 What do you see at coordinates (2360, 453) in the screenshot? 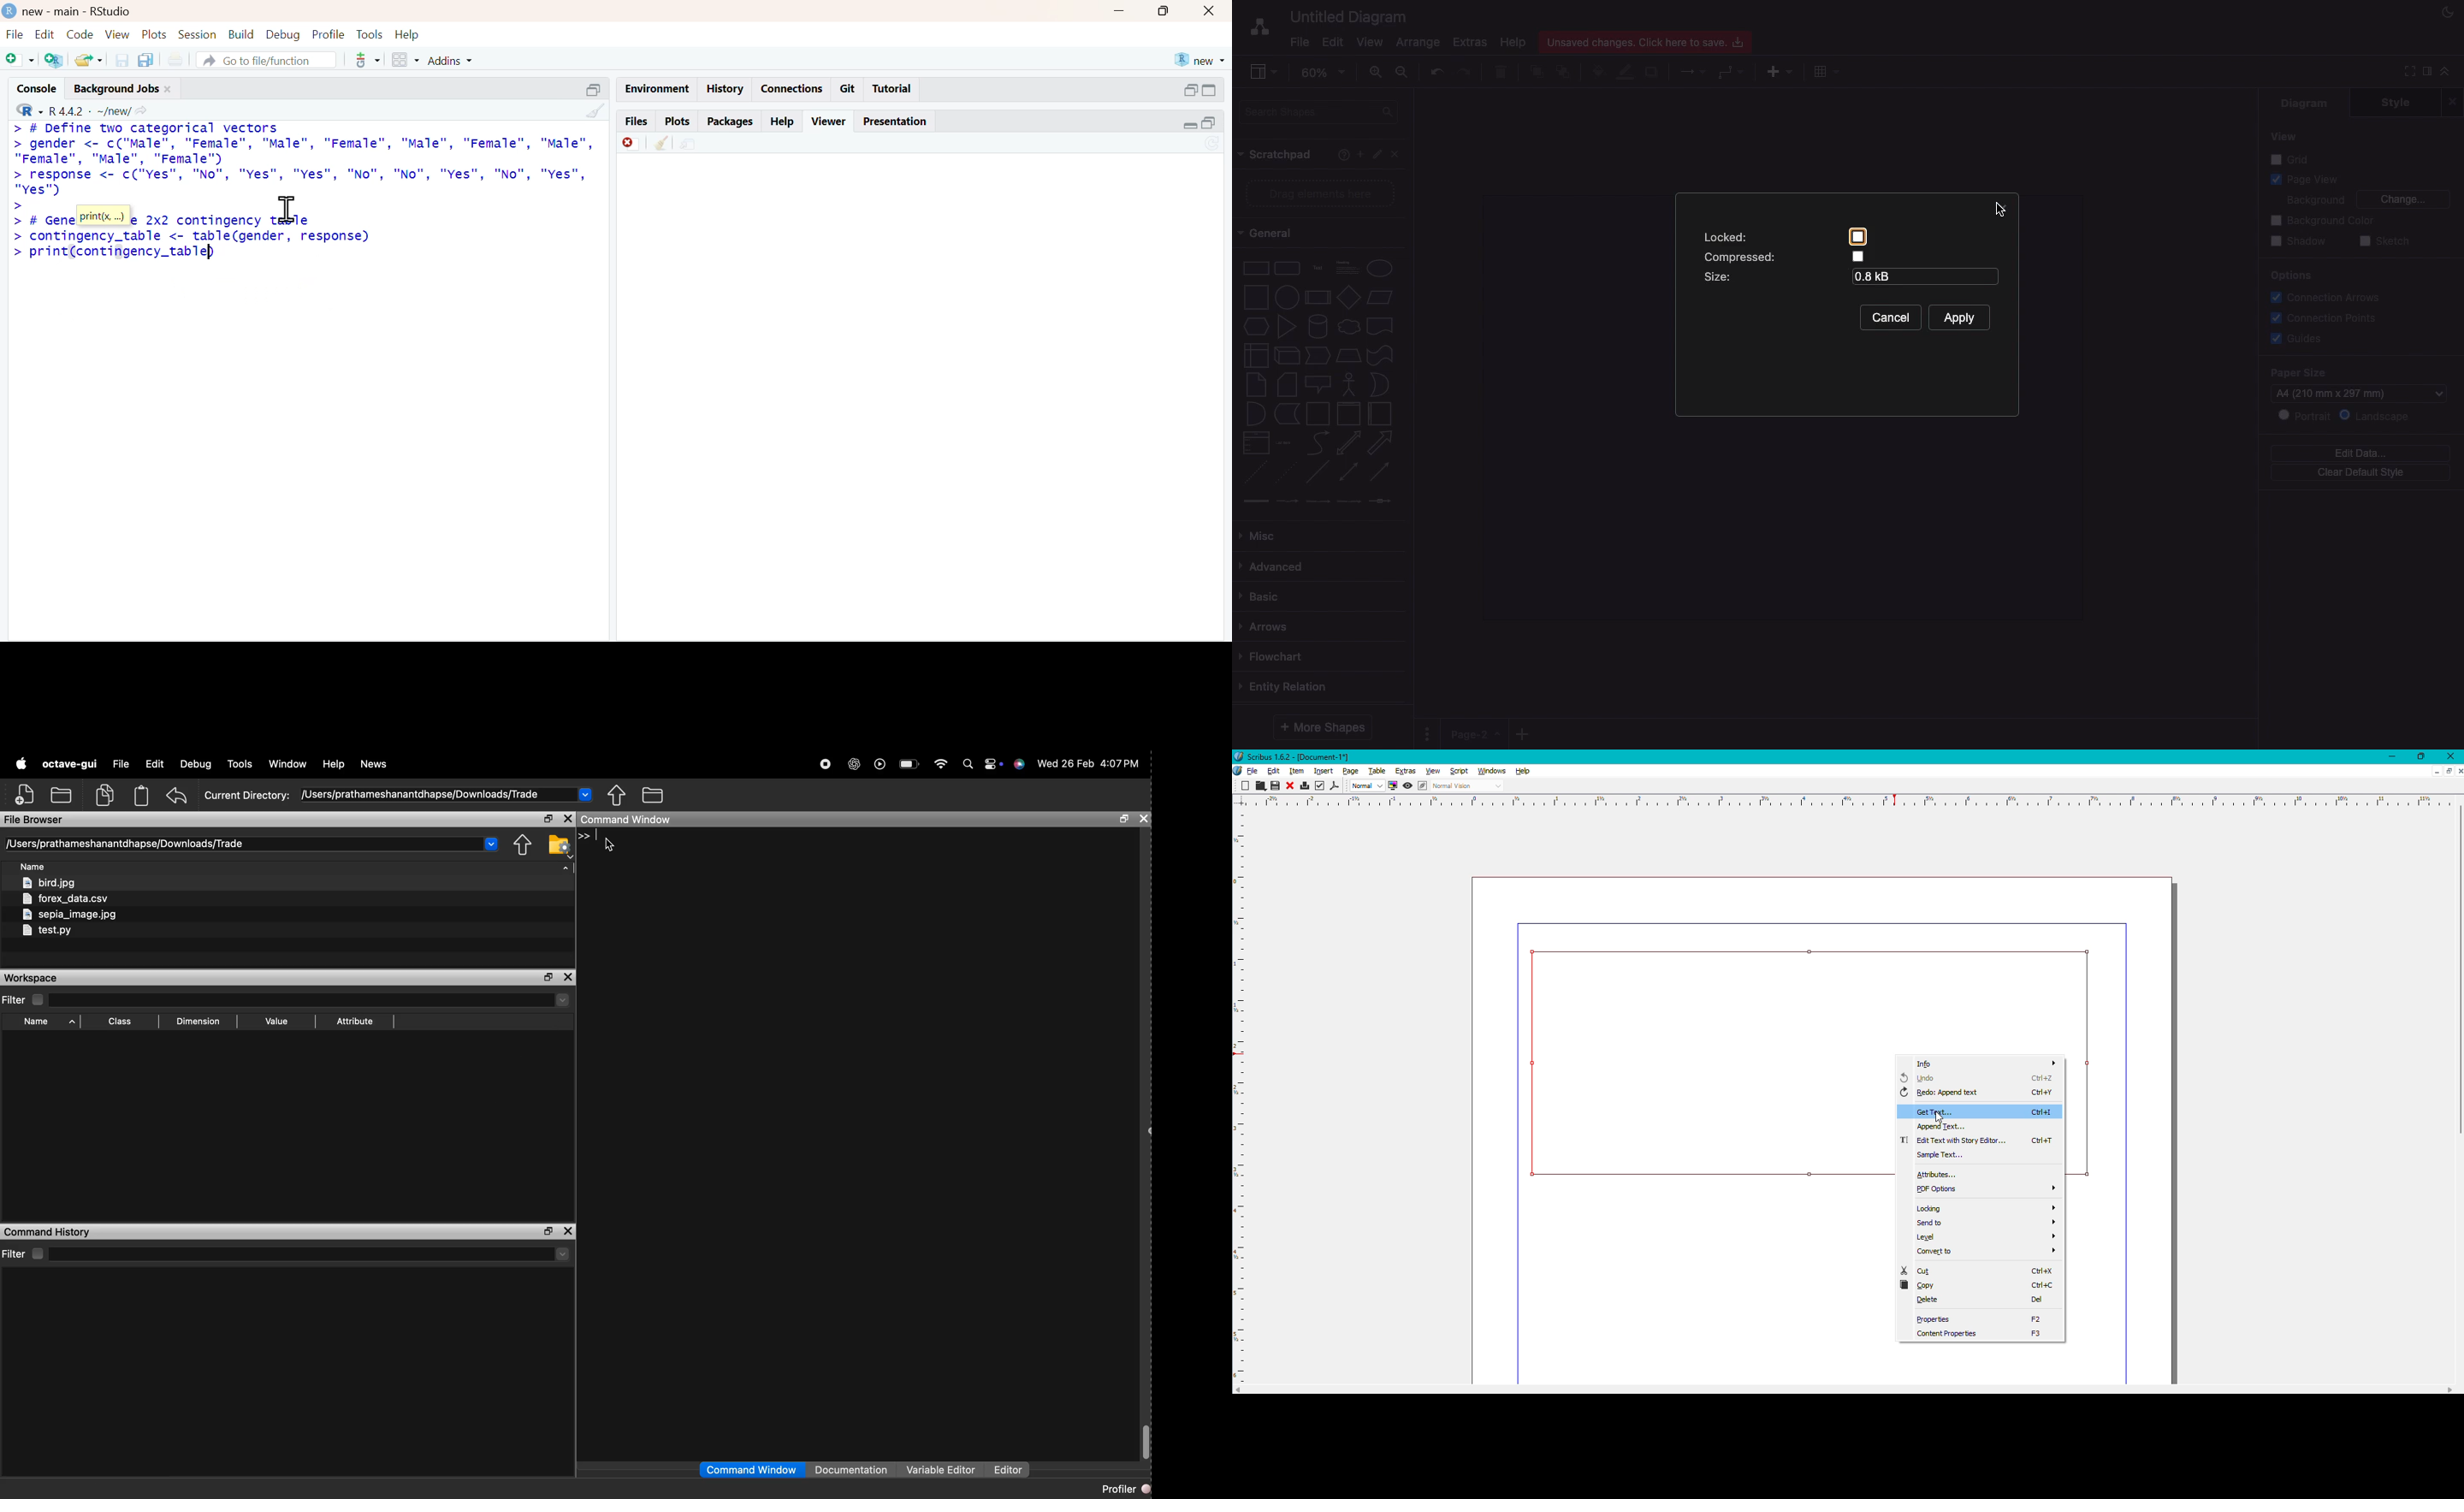
I see `Edit data` at bounding box center [2360, 453].